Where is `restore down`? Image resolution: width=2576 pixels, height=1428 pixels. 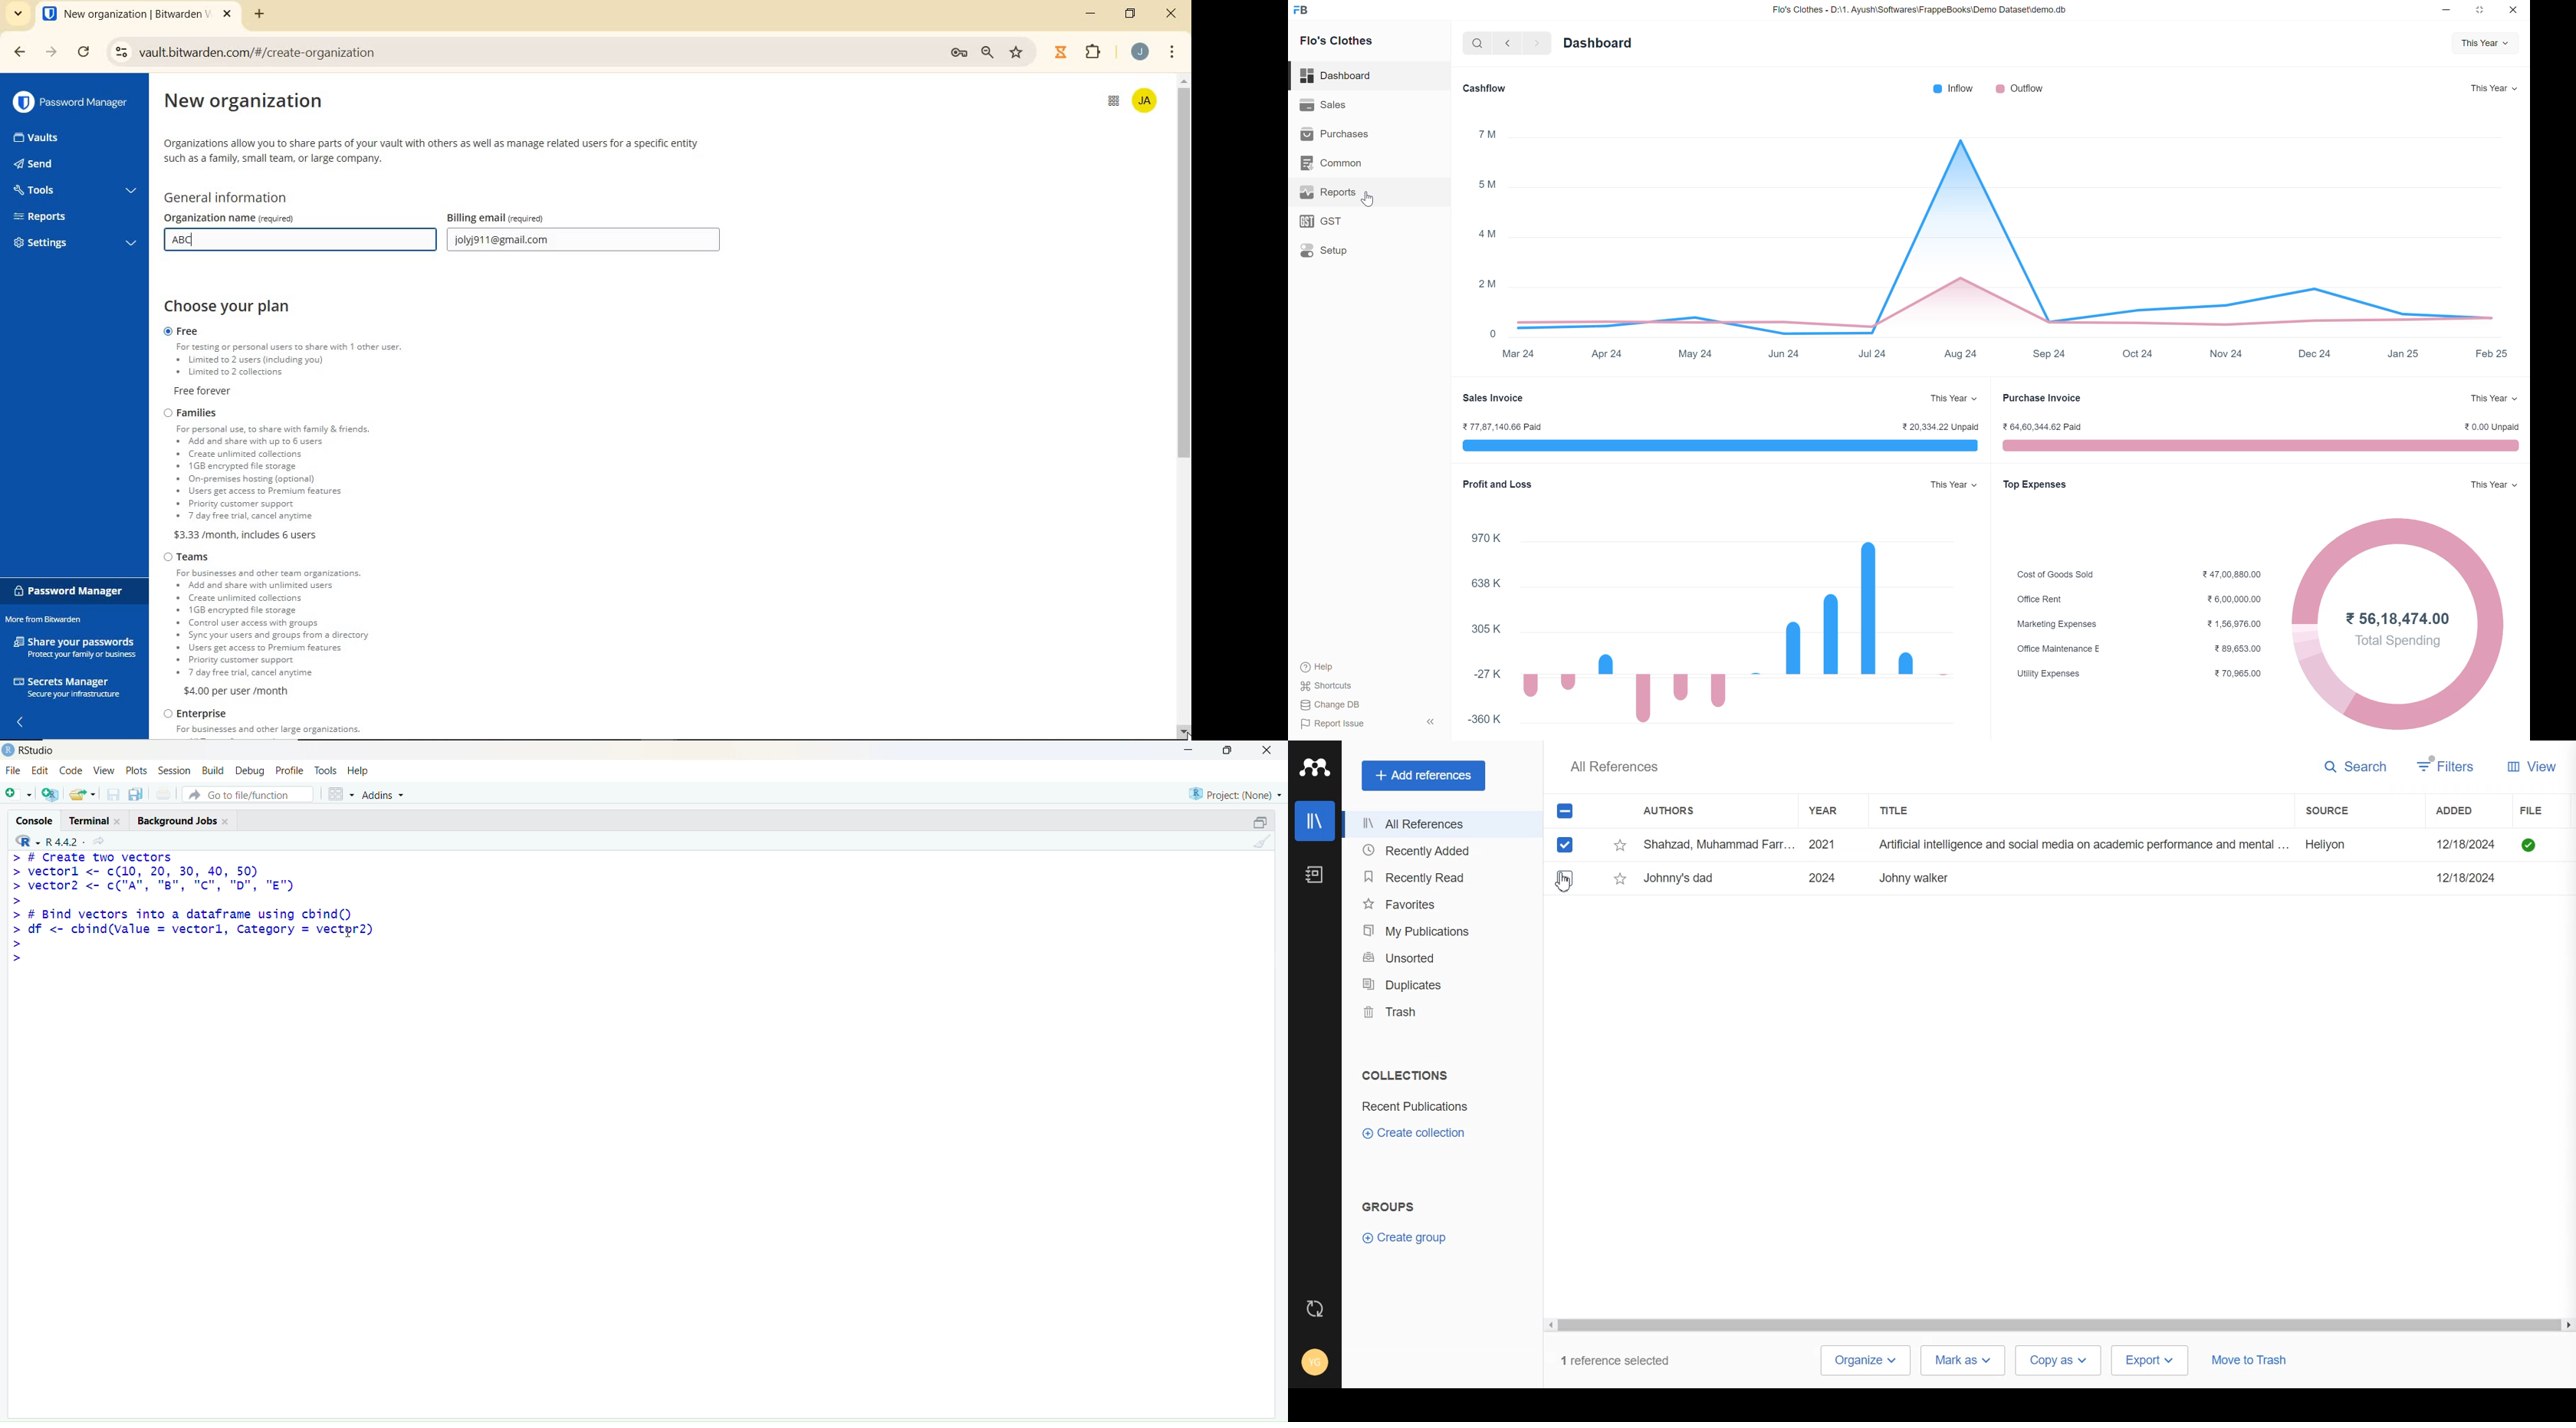
restore down is located at coordinates (1133, 13).